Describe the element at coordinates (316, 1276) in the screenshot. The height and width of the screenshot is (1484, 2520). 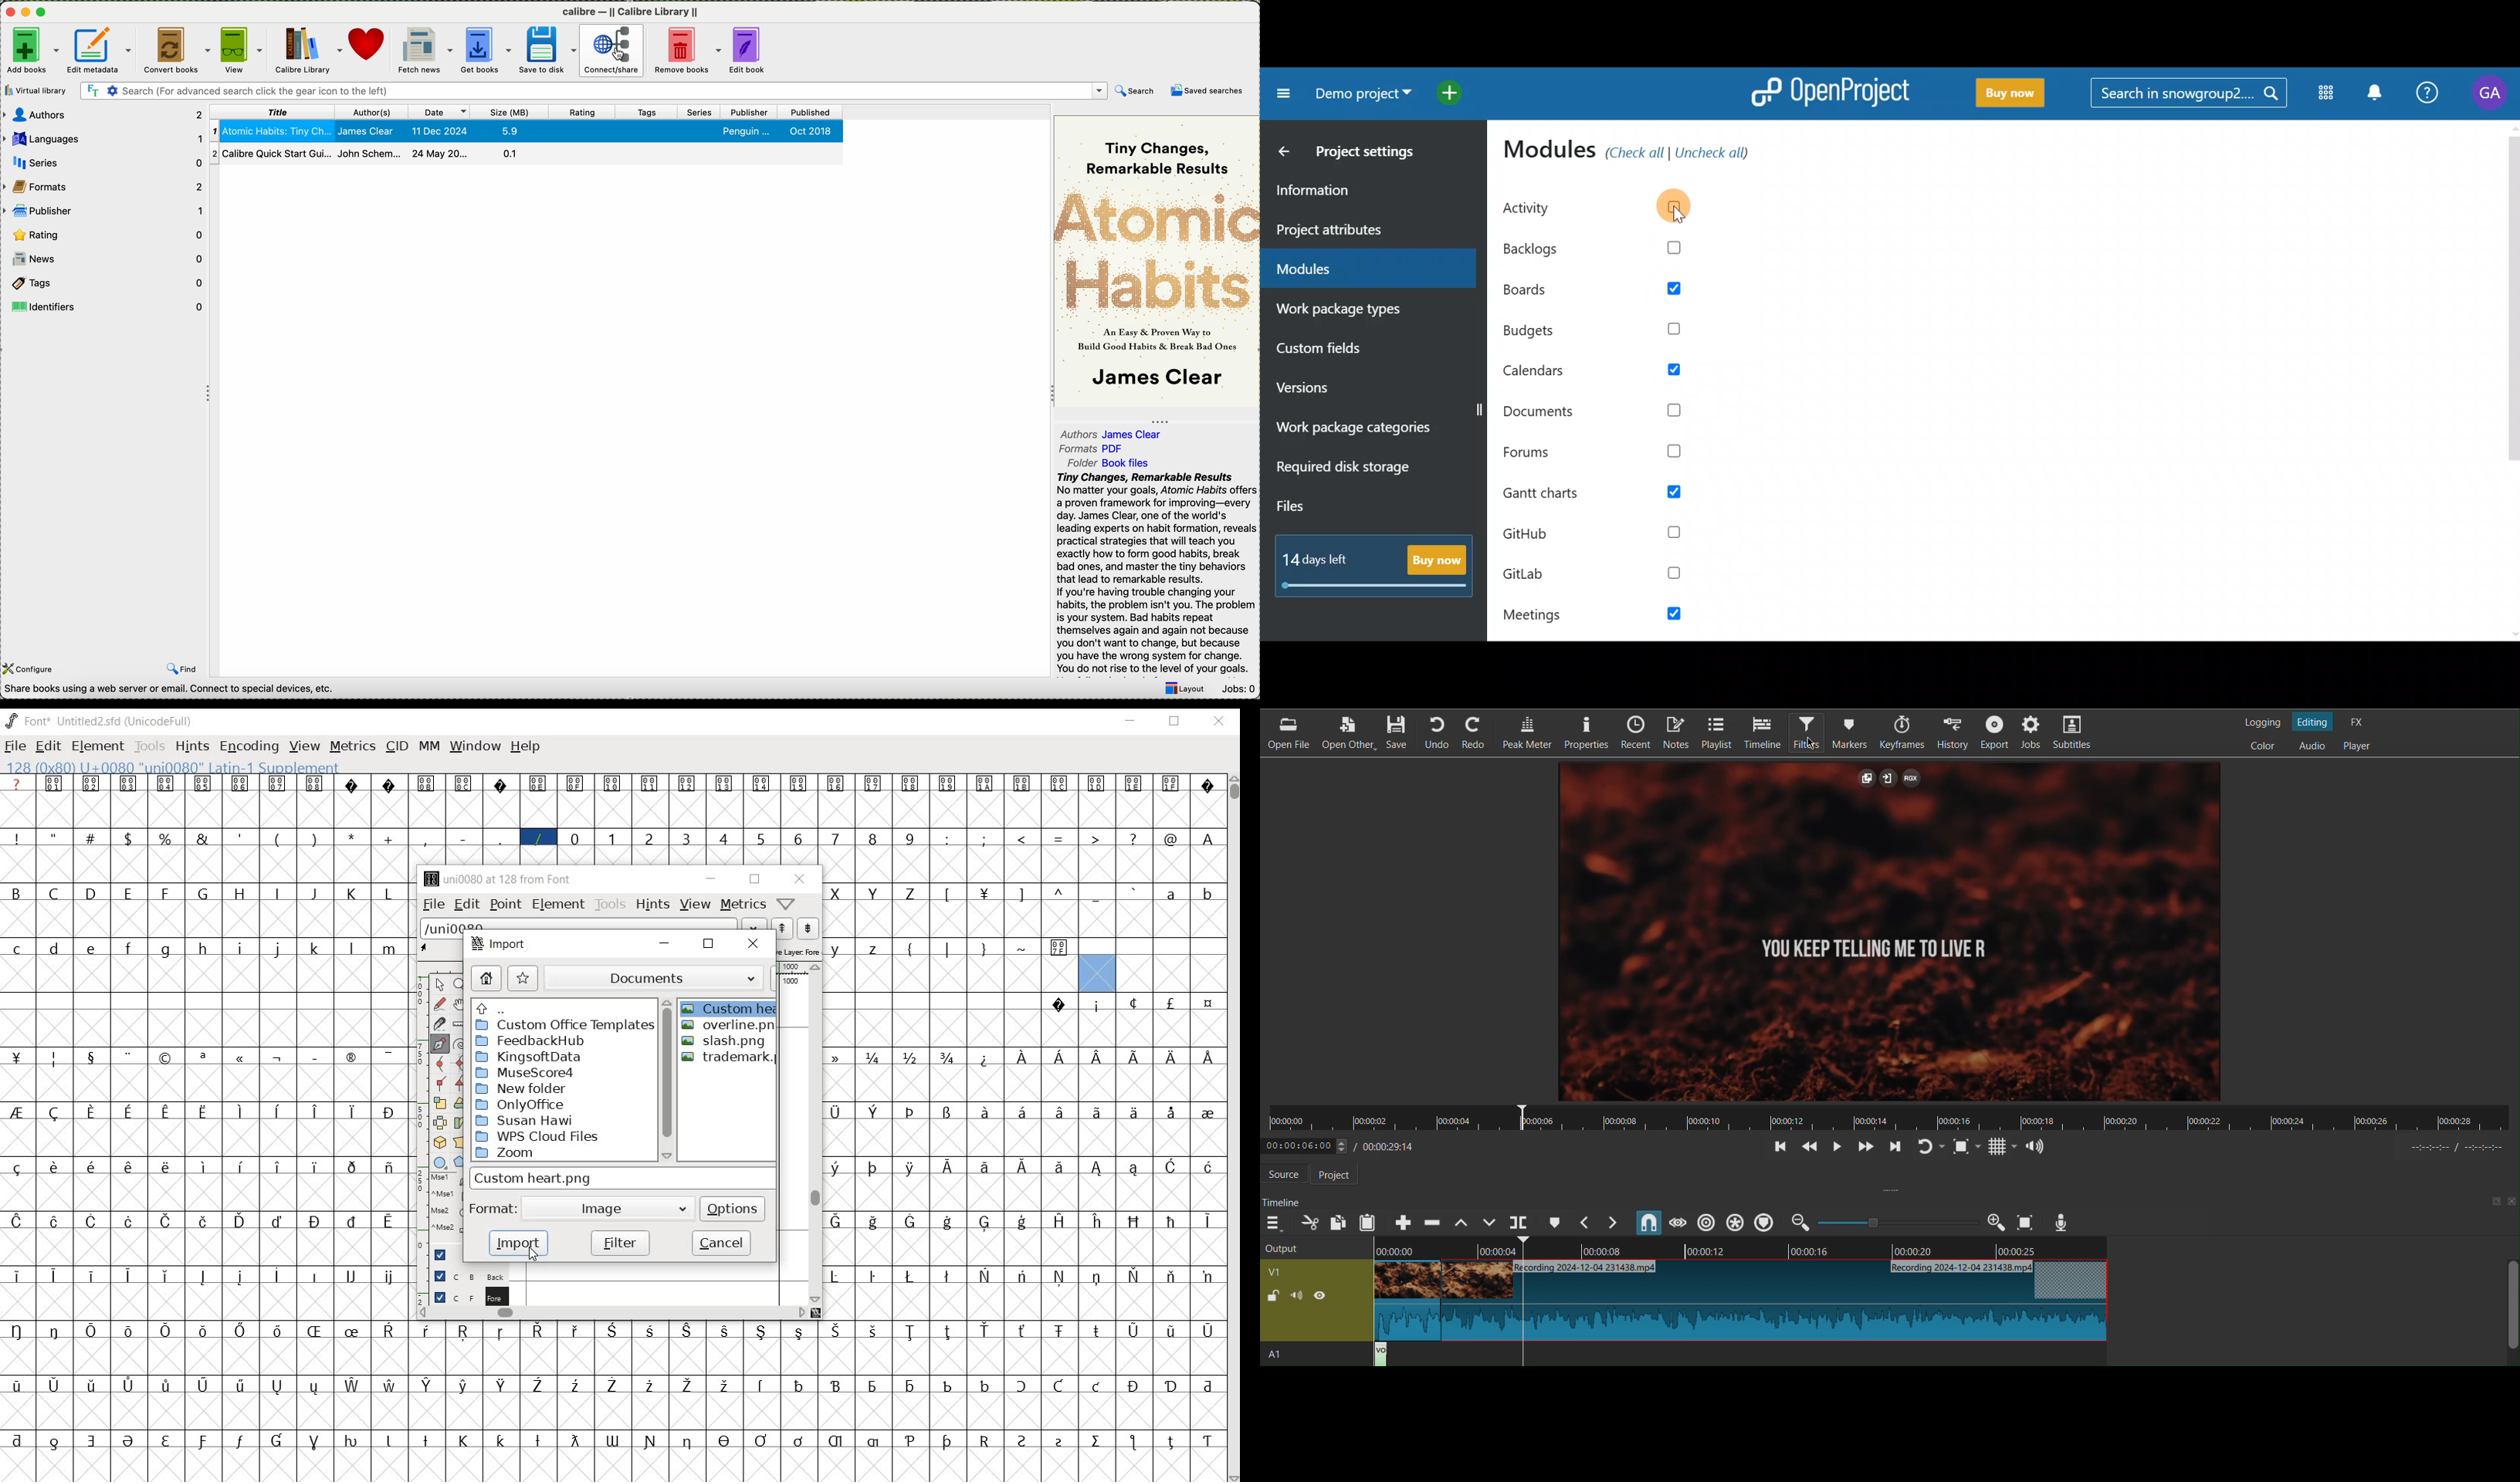
I see `glyph` at that location.